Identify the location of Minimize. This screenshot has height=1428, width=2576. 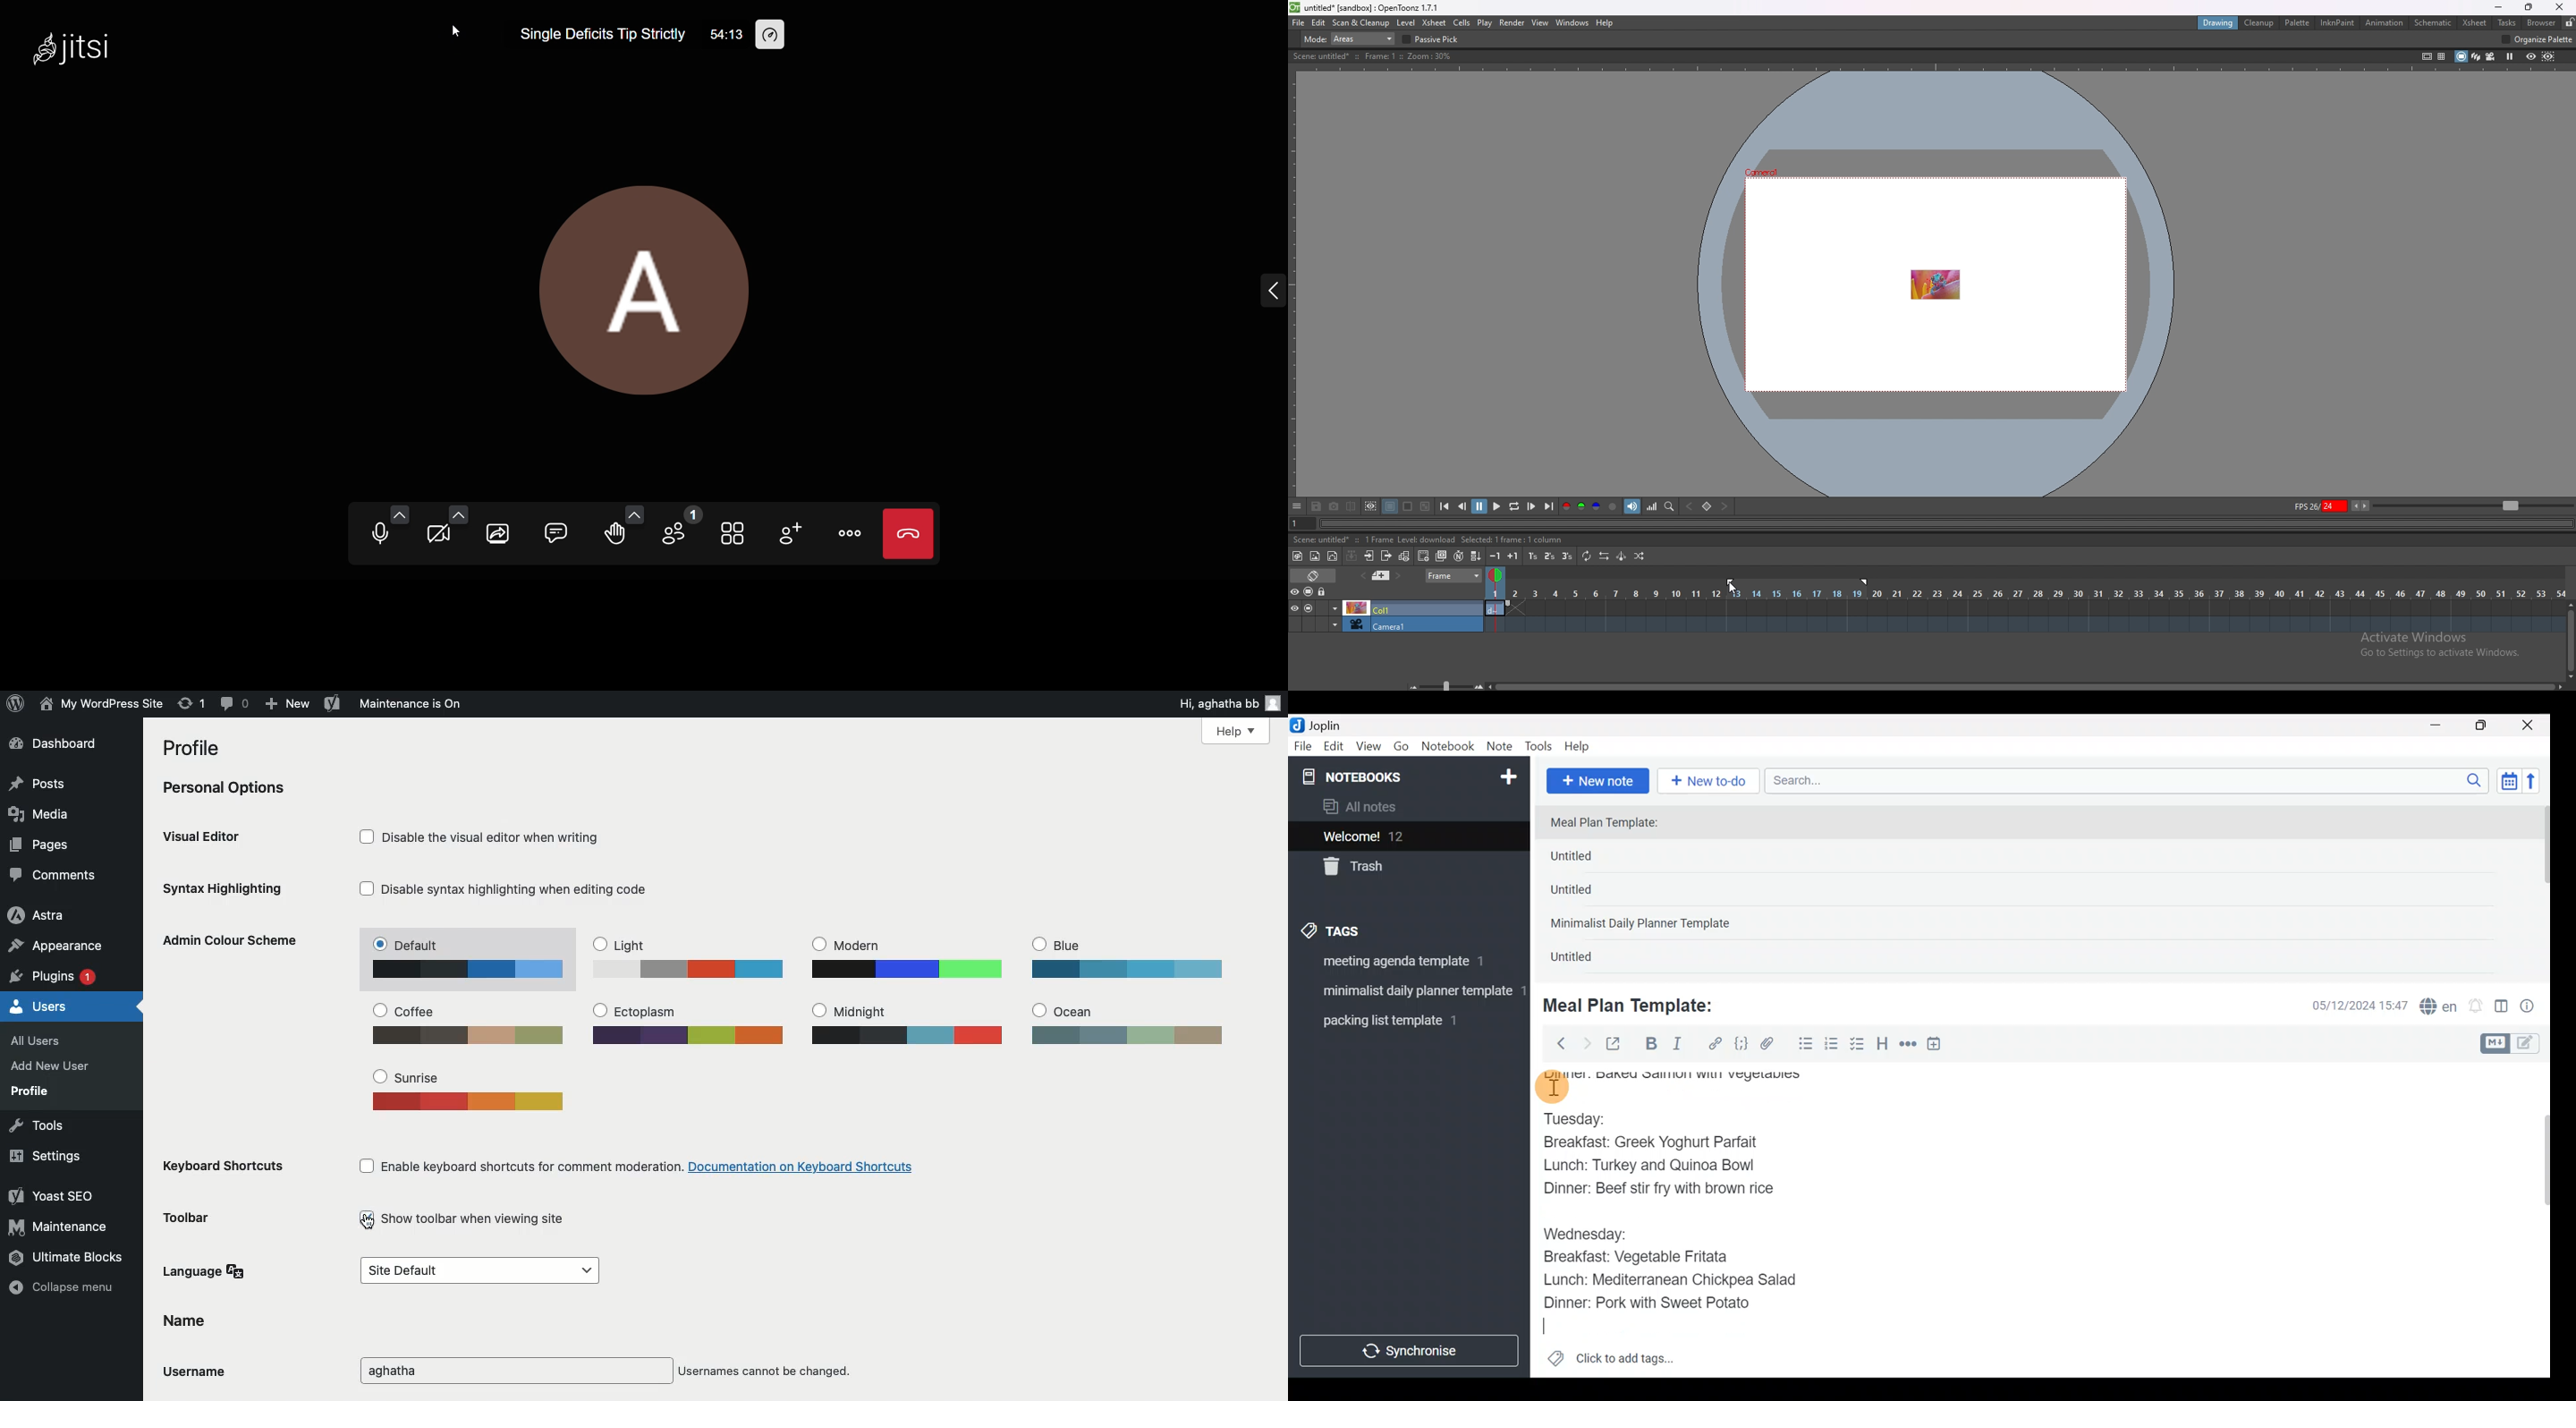
(2443, 724).